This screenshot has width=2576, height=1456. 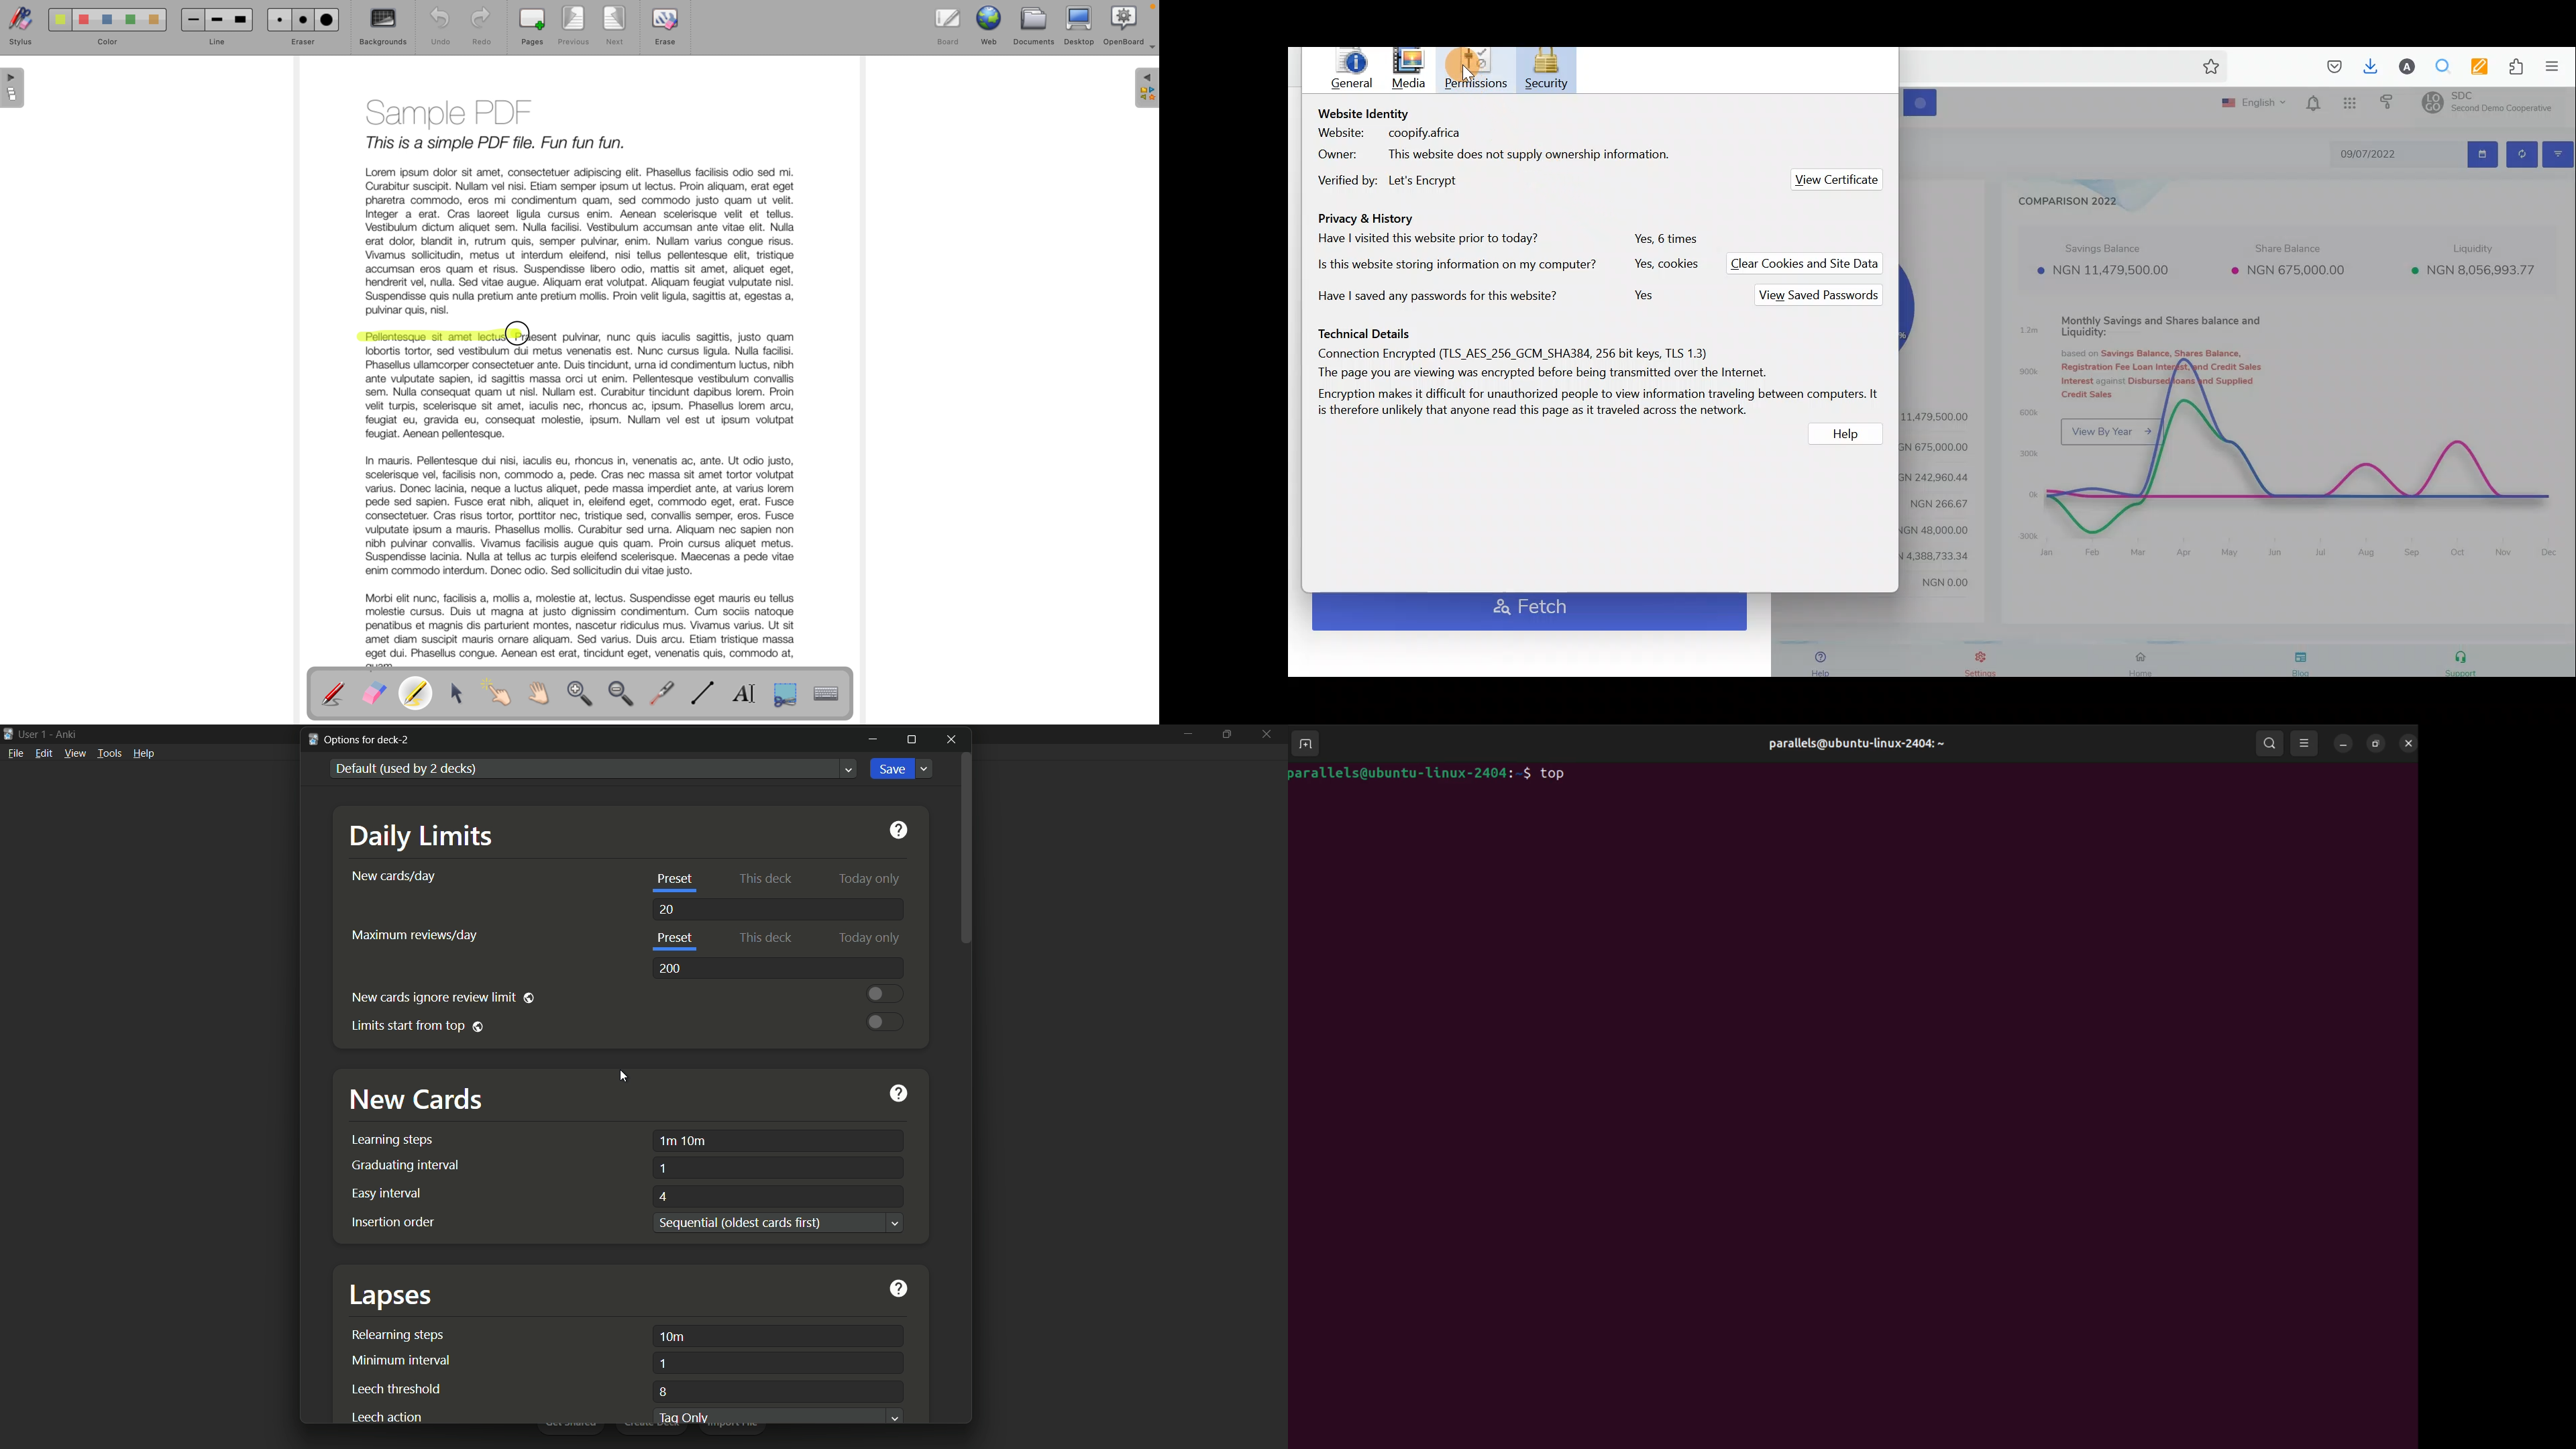 What do you see at coordinates (1814, 296) in the screenshot?
I see `View saved passwords` at bounding box center [1814, 296].